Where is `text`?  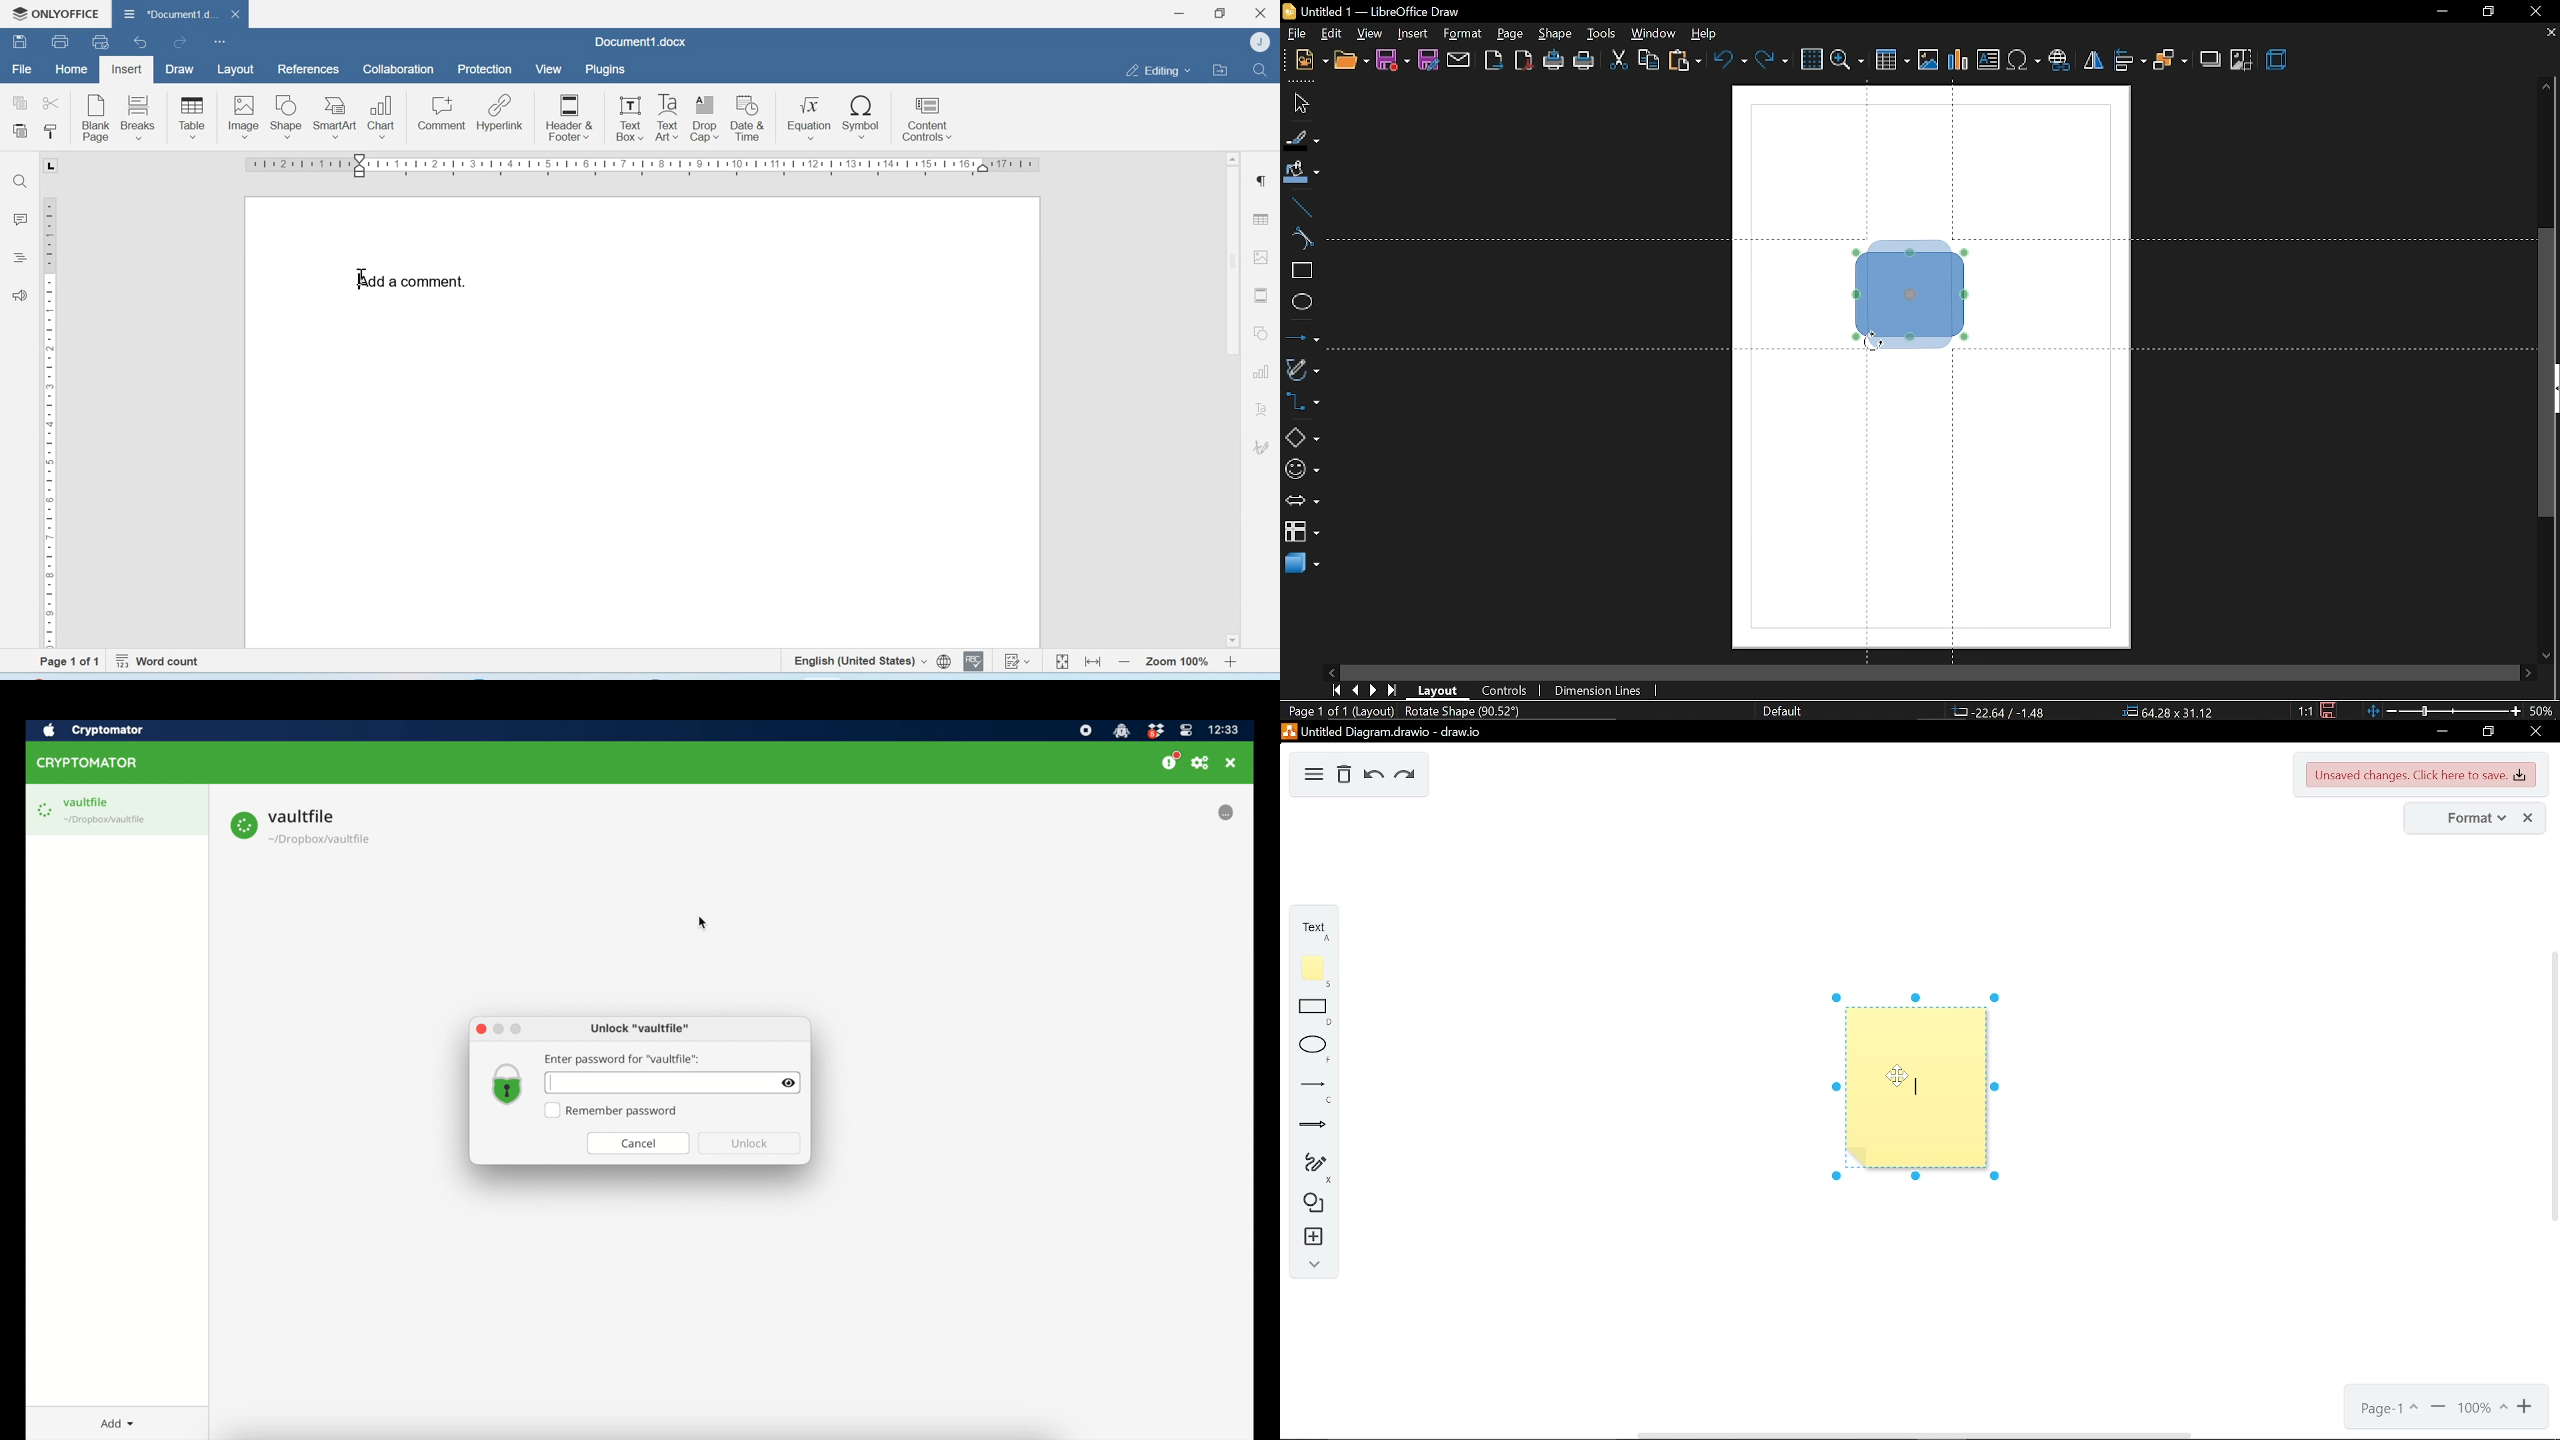
text is located at coordinates (1314, 931).